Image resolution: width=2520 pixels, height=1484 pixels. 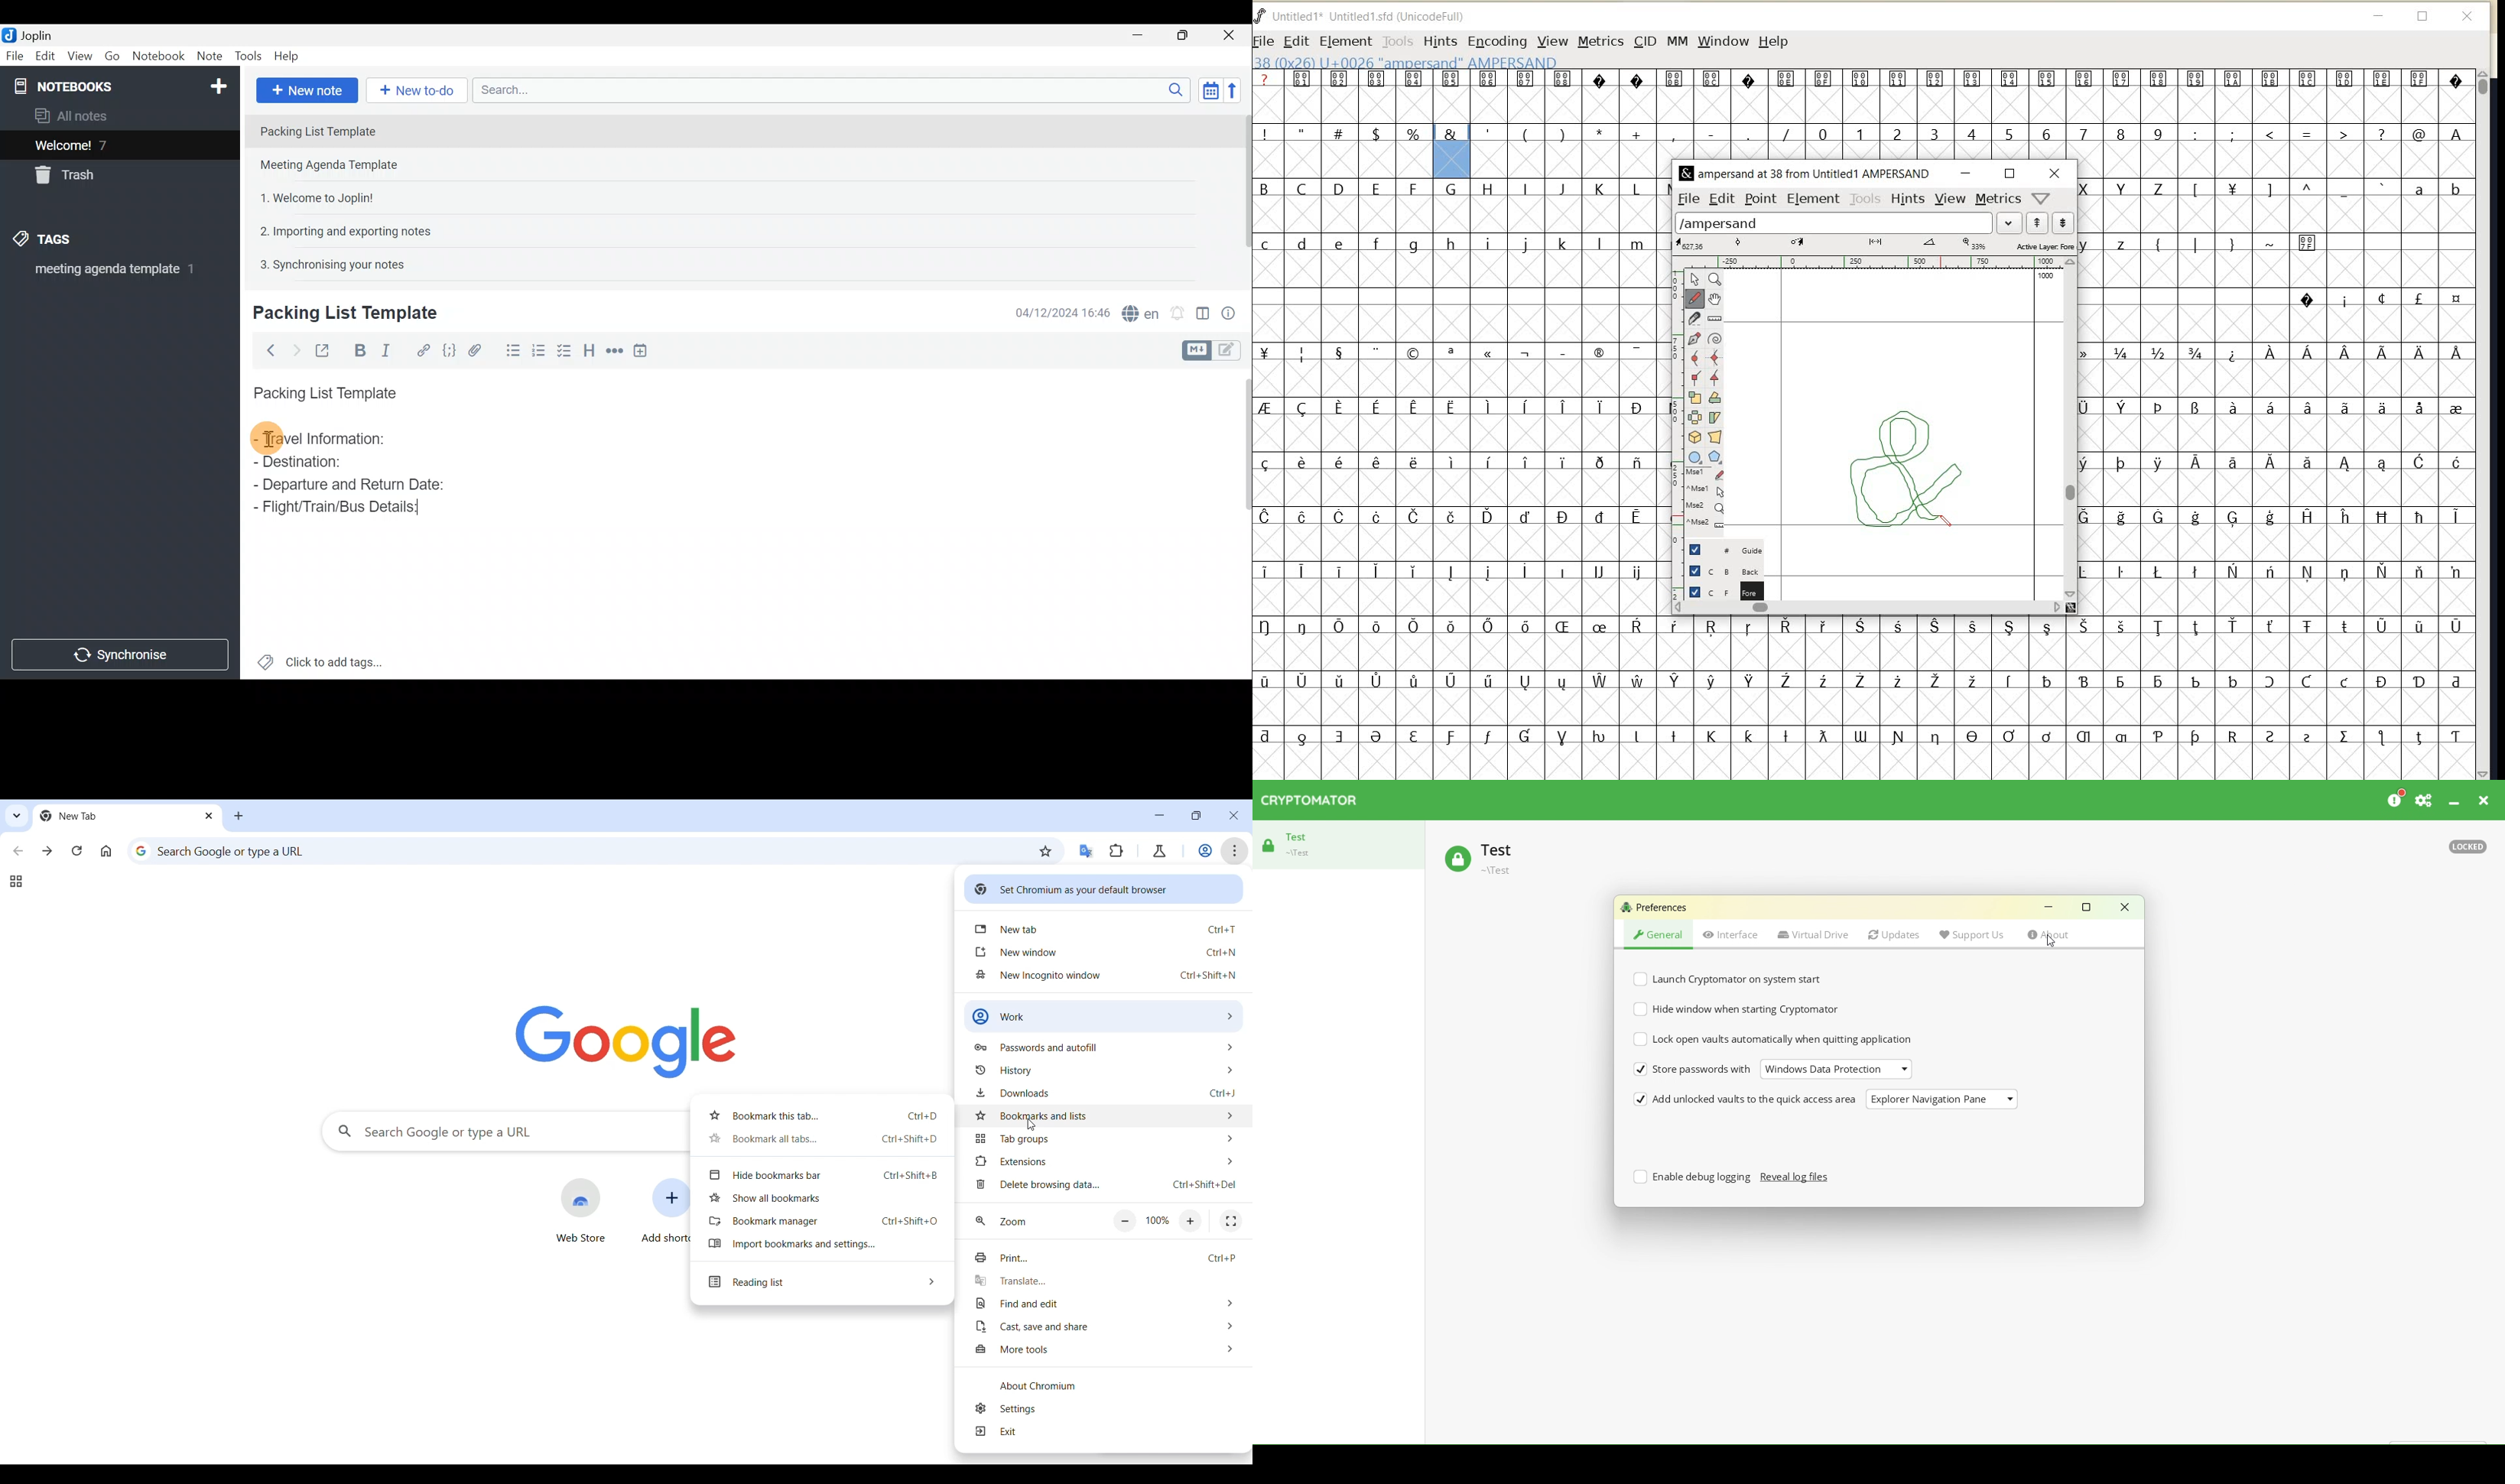 What do you see at coordinates (106, 851) in the screenshot?
I see `Go to homepage` at bounding box center [106, 851].